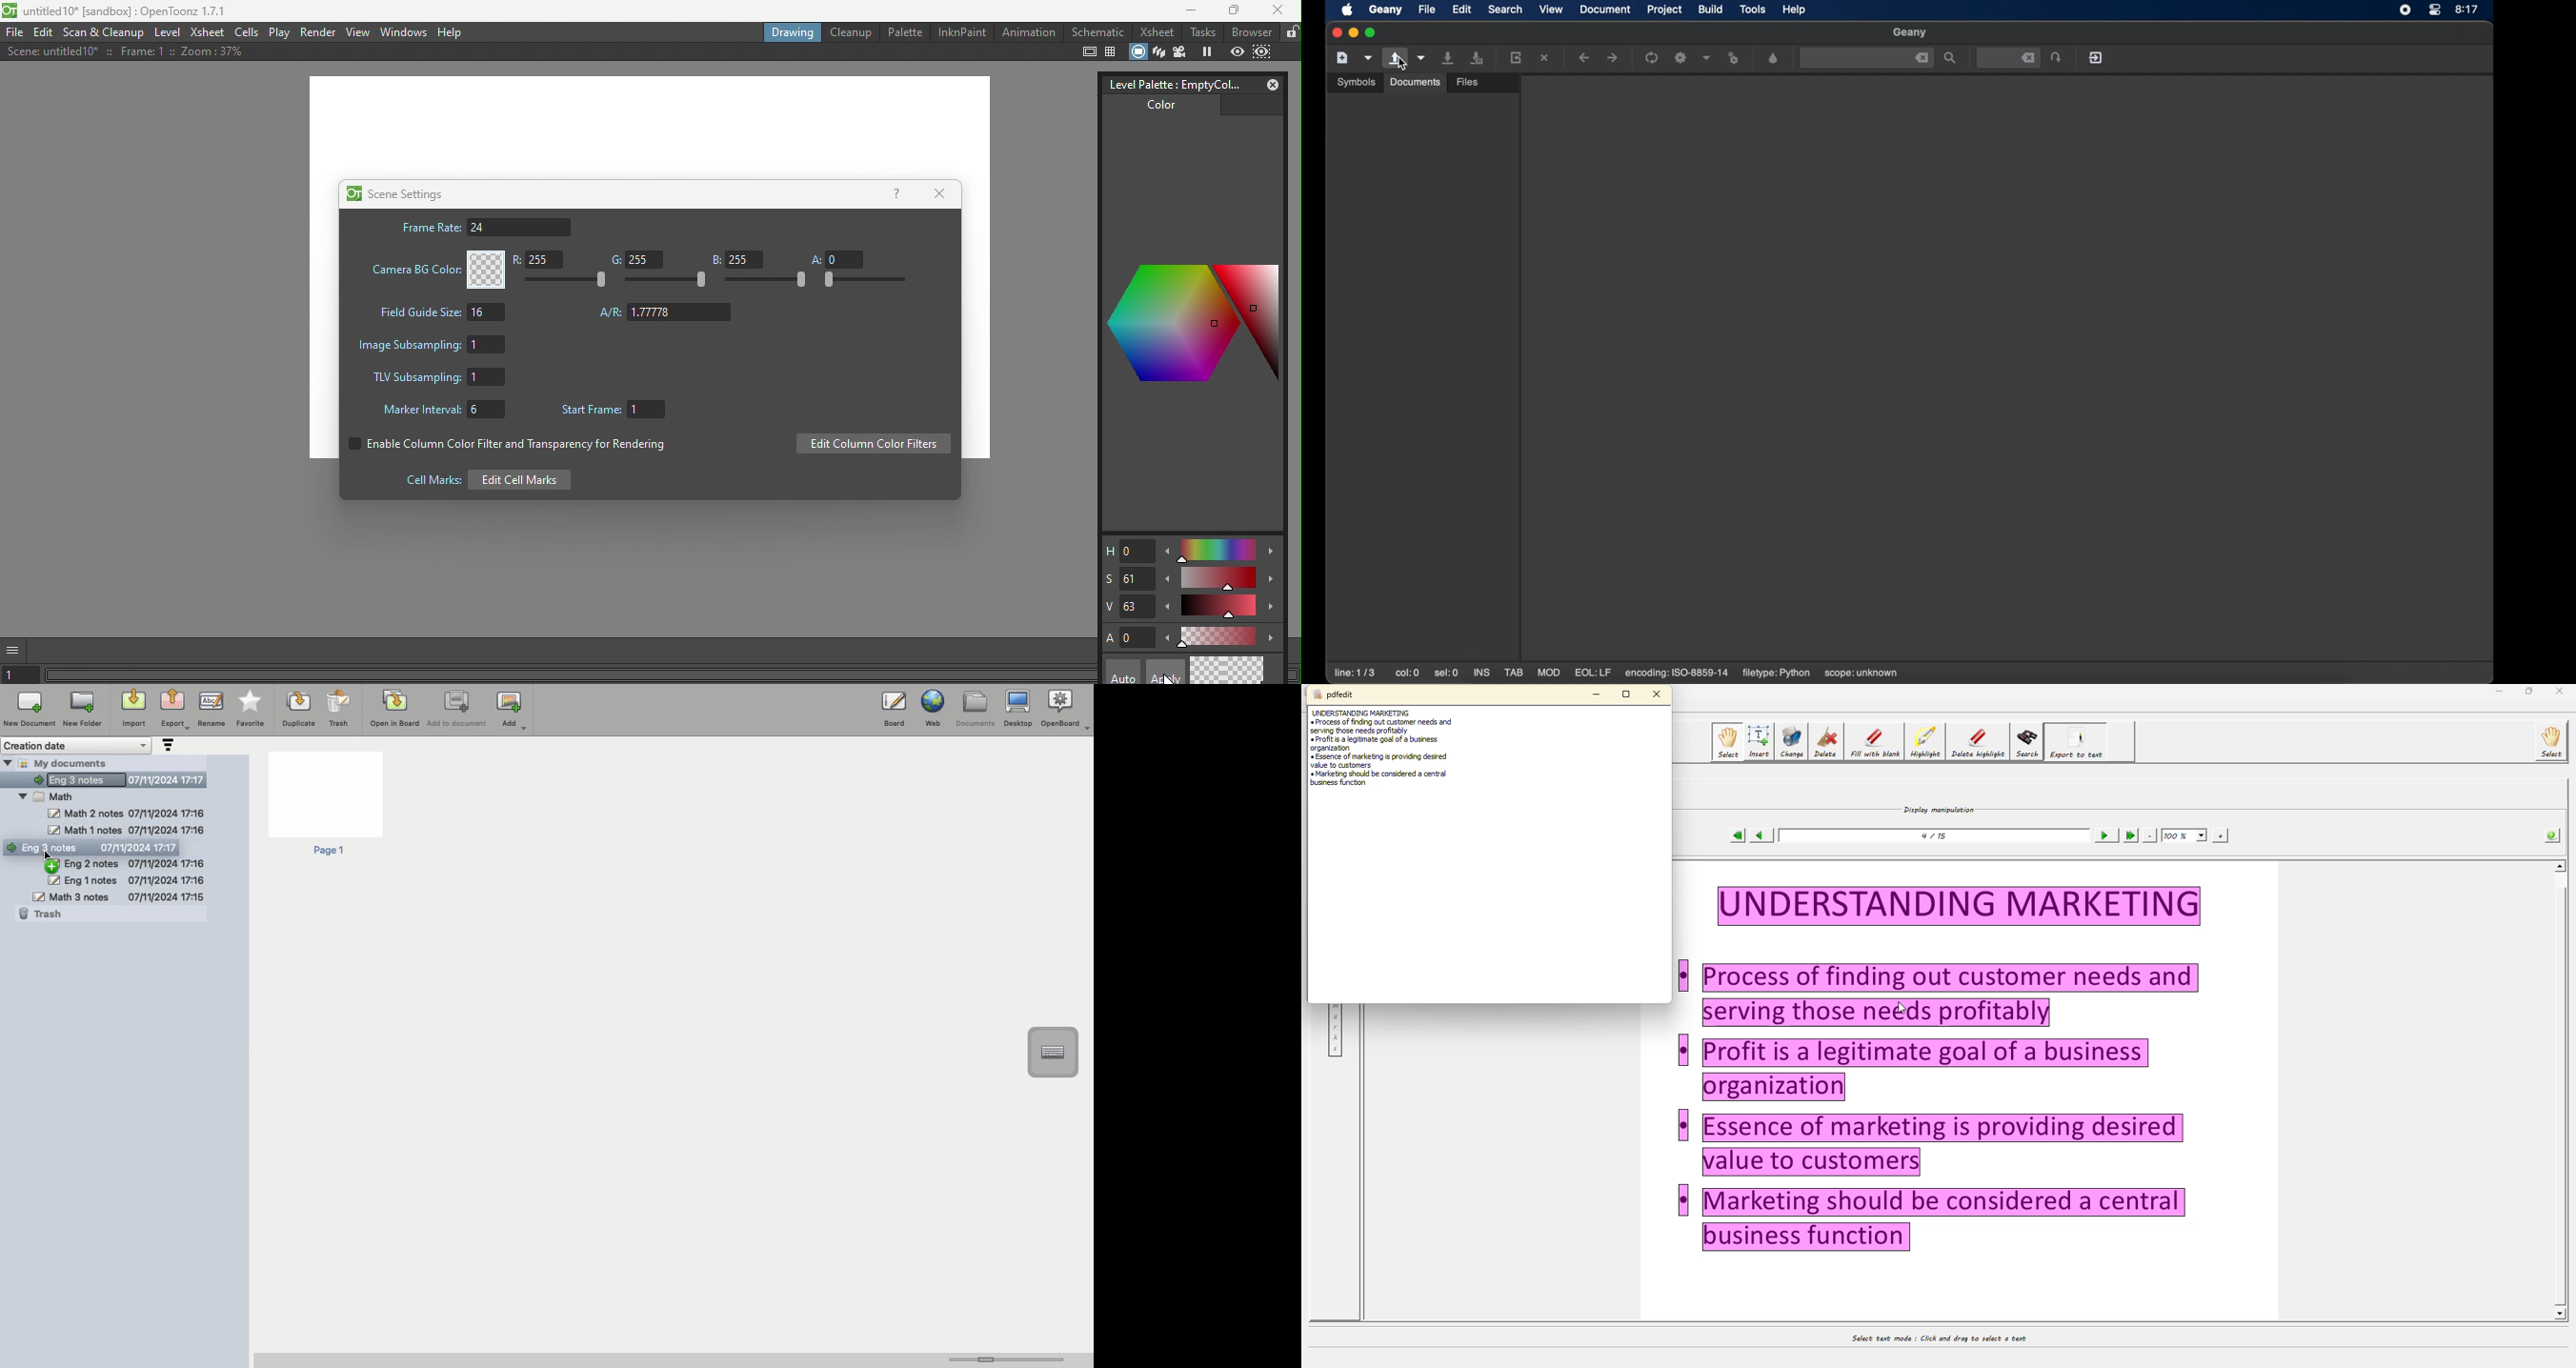  Describe the element at coordinates (863, 280) in the screenshot. I see `Slide bar` at that location.